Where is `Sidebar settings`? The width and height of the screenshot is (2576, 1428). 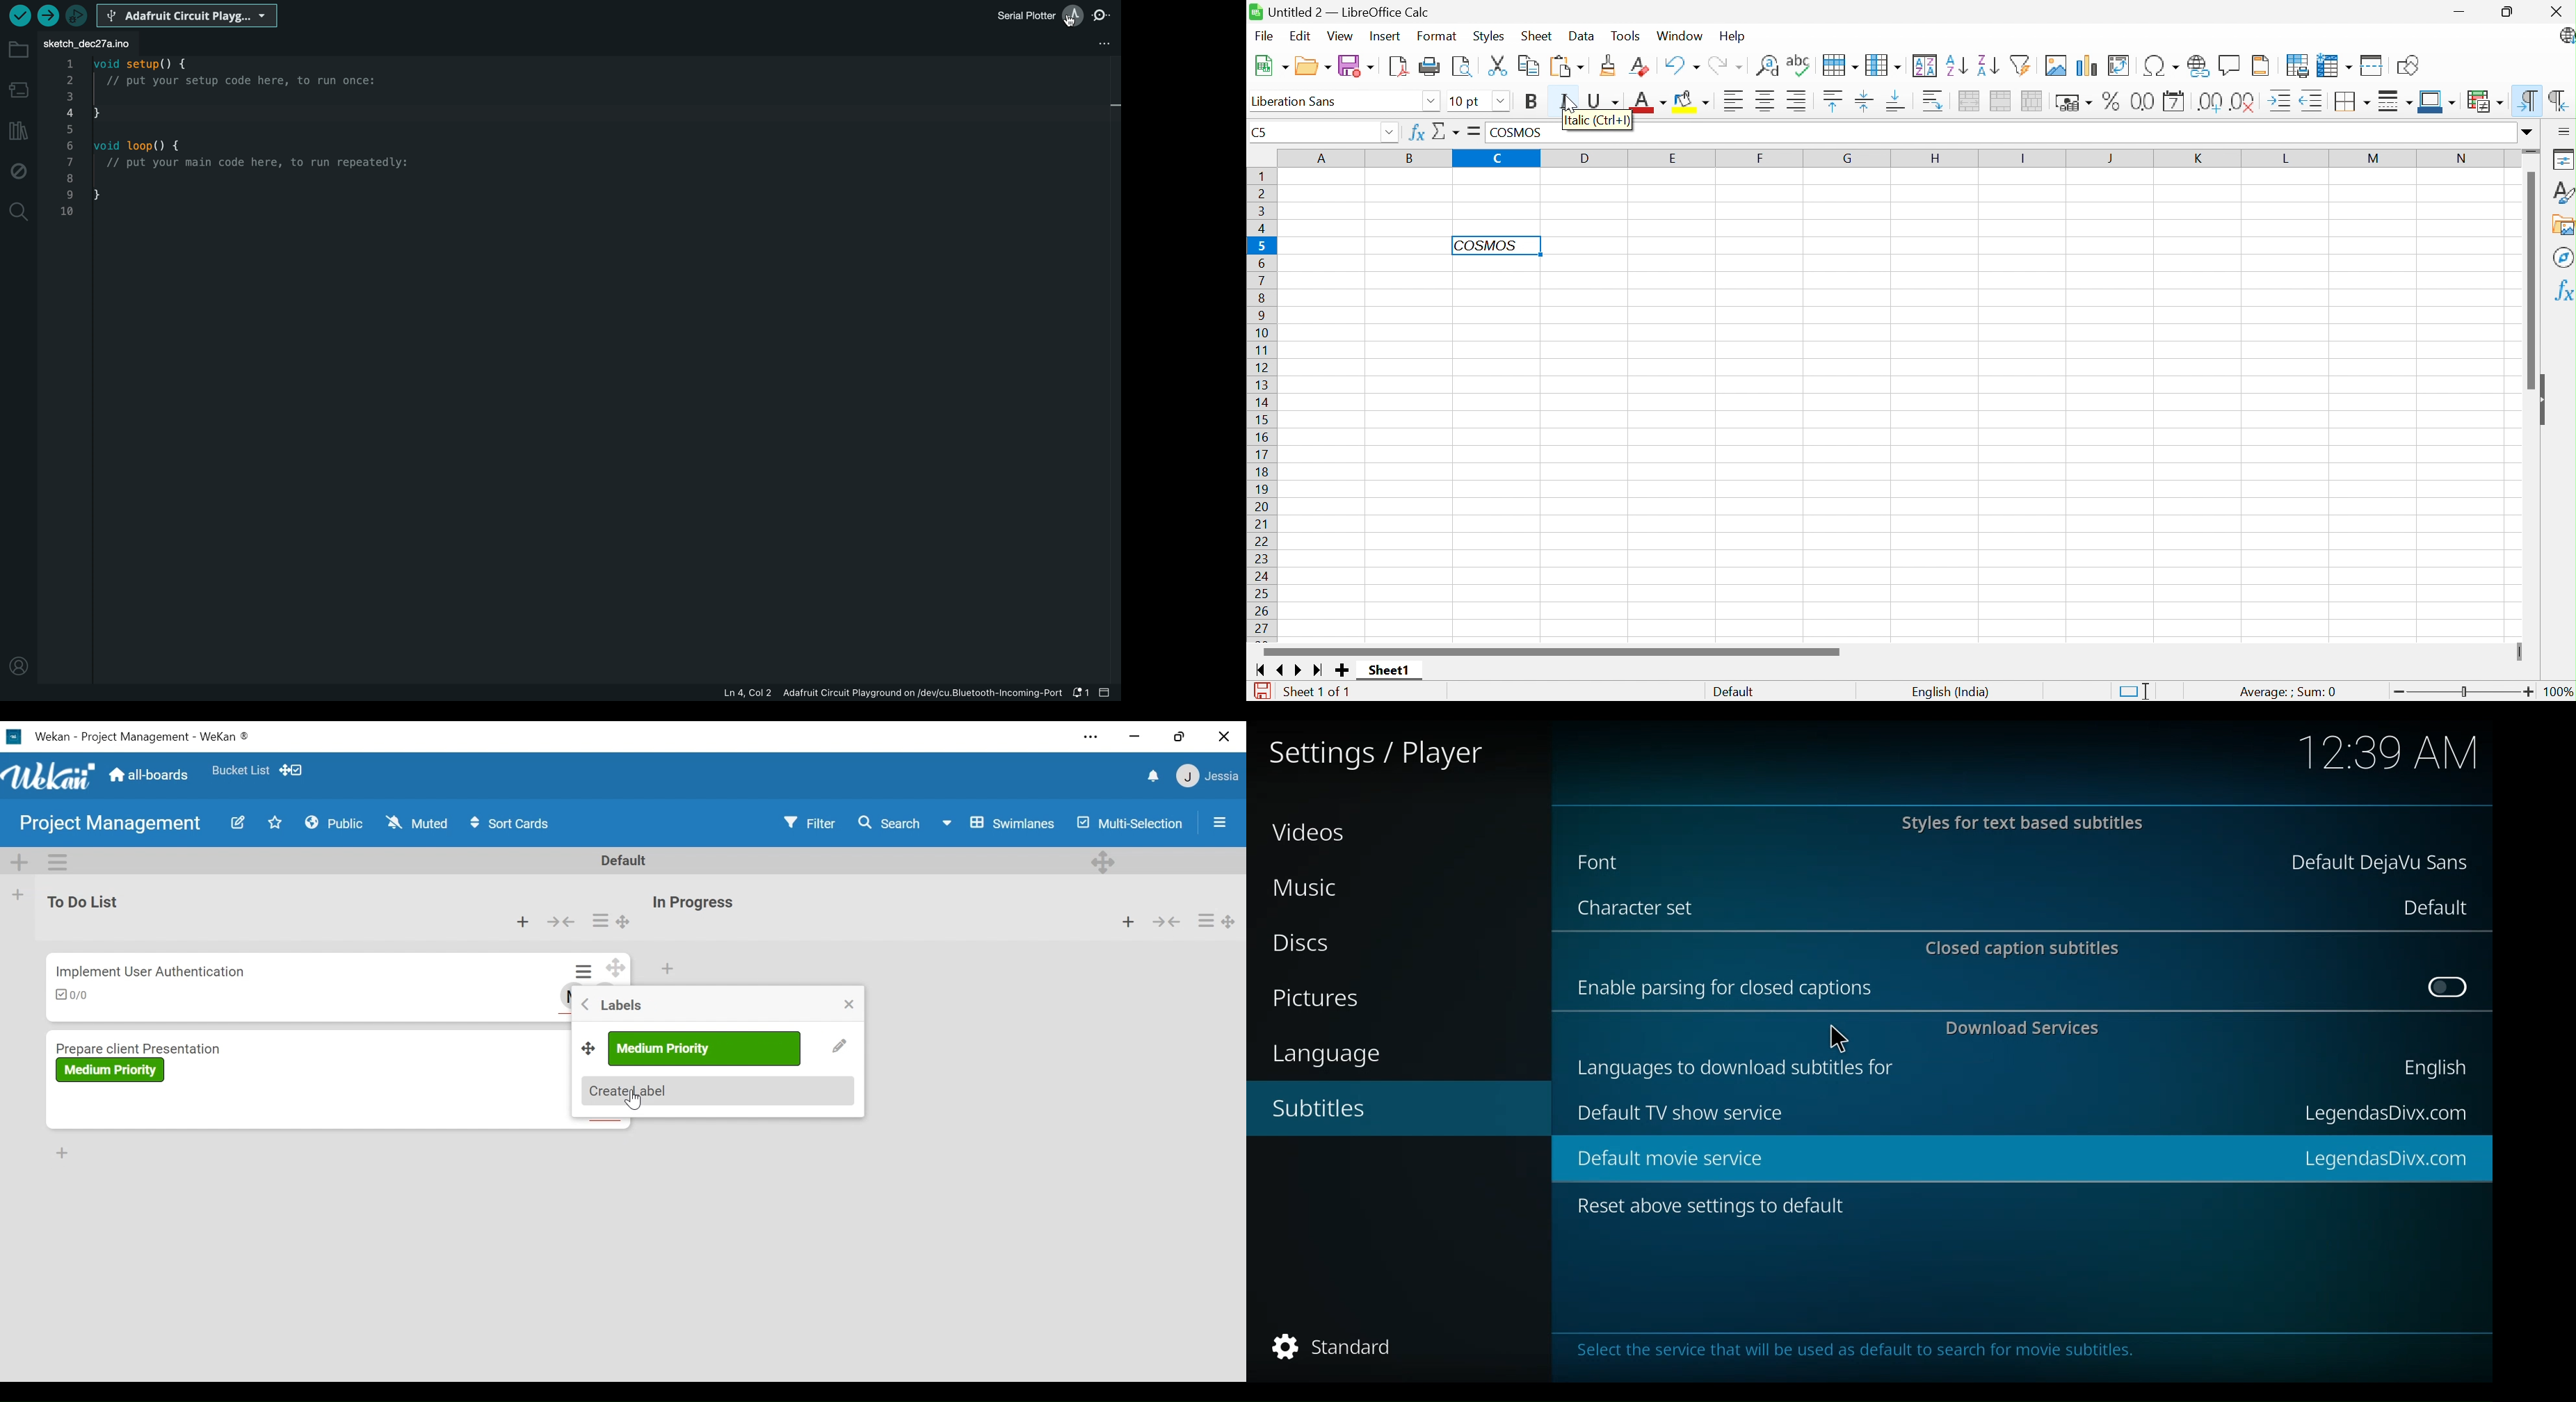 Sidebar settings is located at coordinates (2563, 131).